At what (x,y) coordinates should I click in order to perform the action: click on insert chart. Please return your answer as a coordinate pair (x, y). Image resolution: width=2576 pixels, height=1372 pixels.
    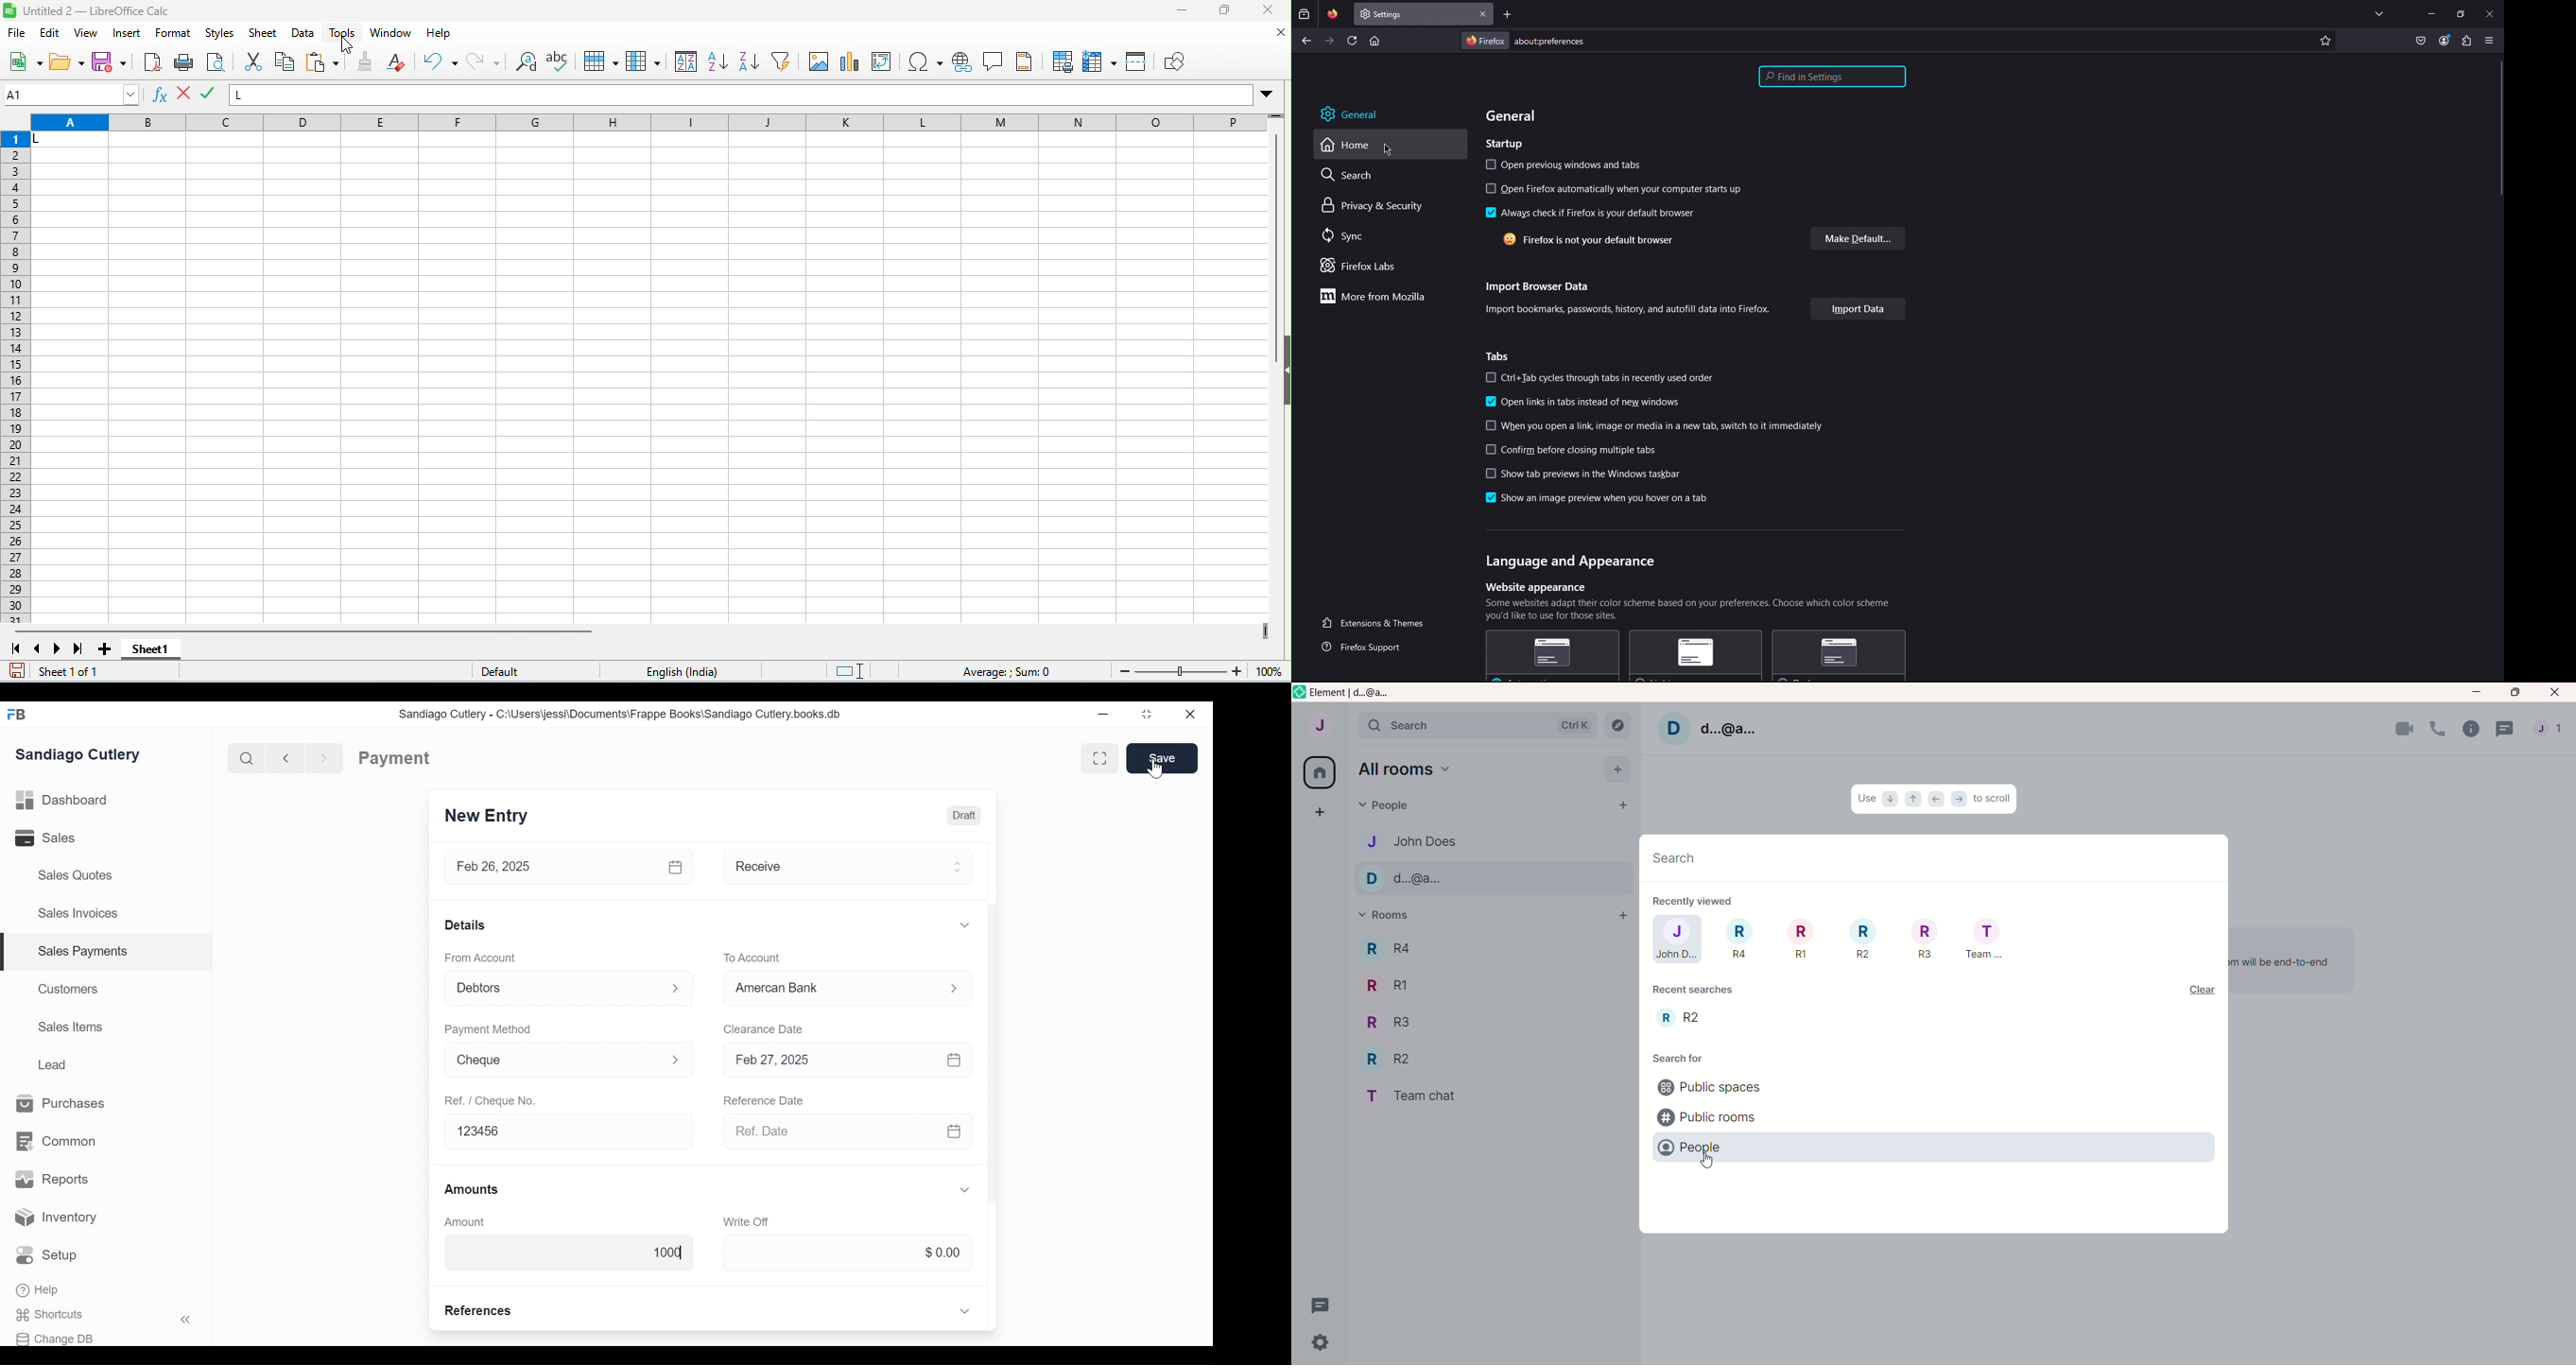
    Looking at the image, I should click on (851, 63).